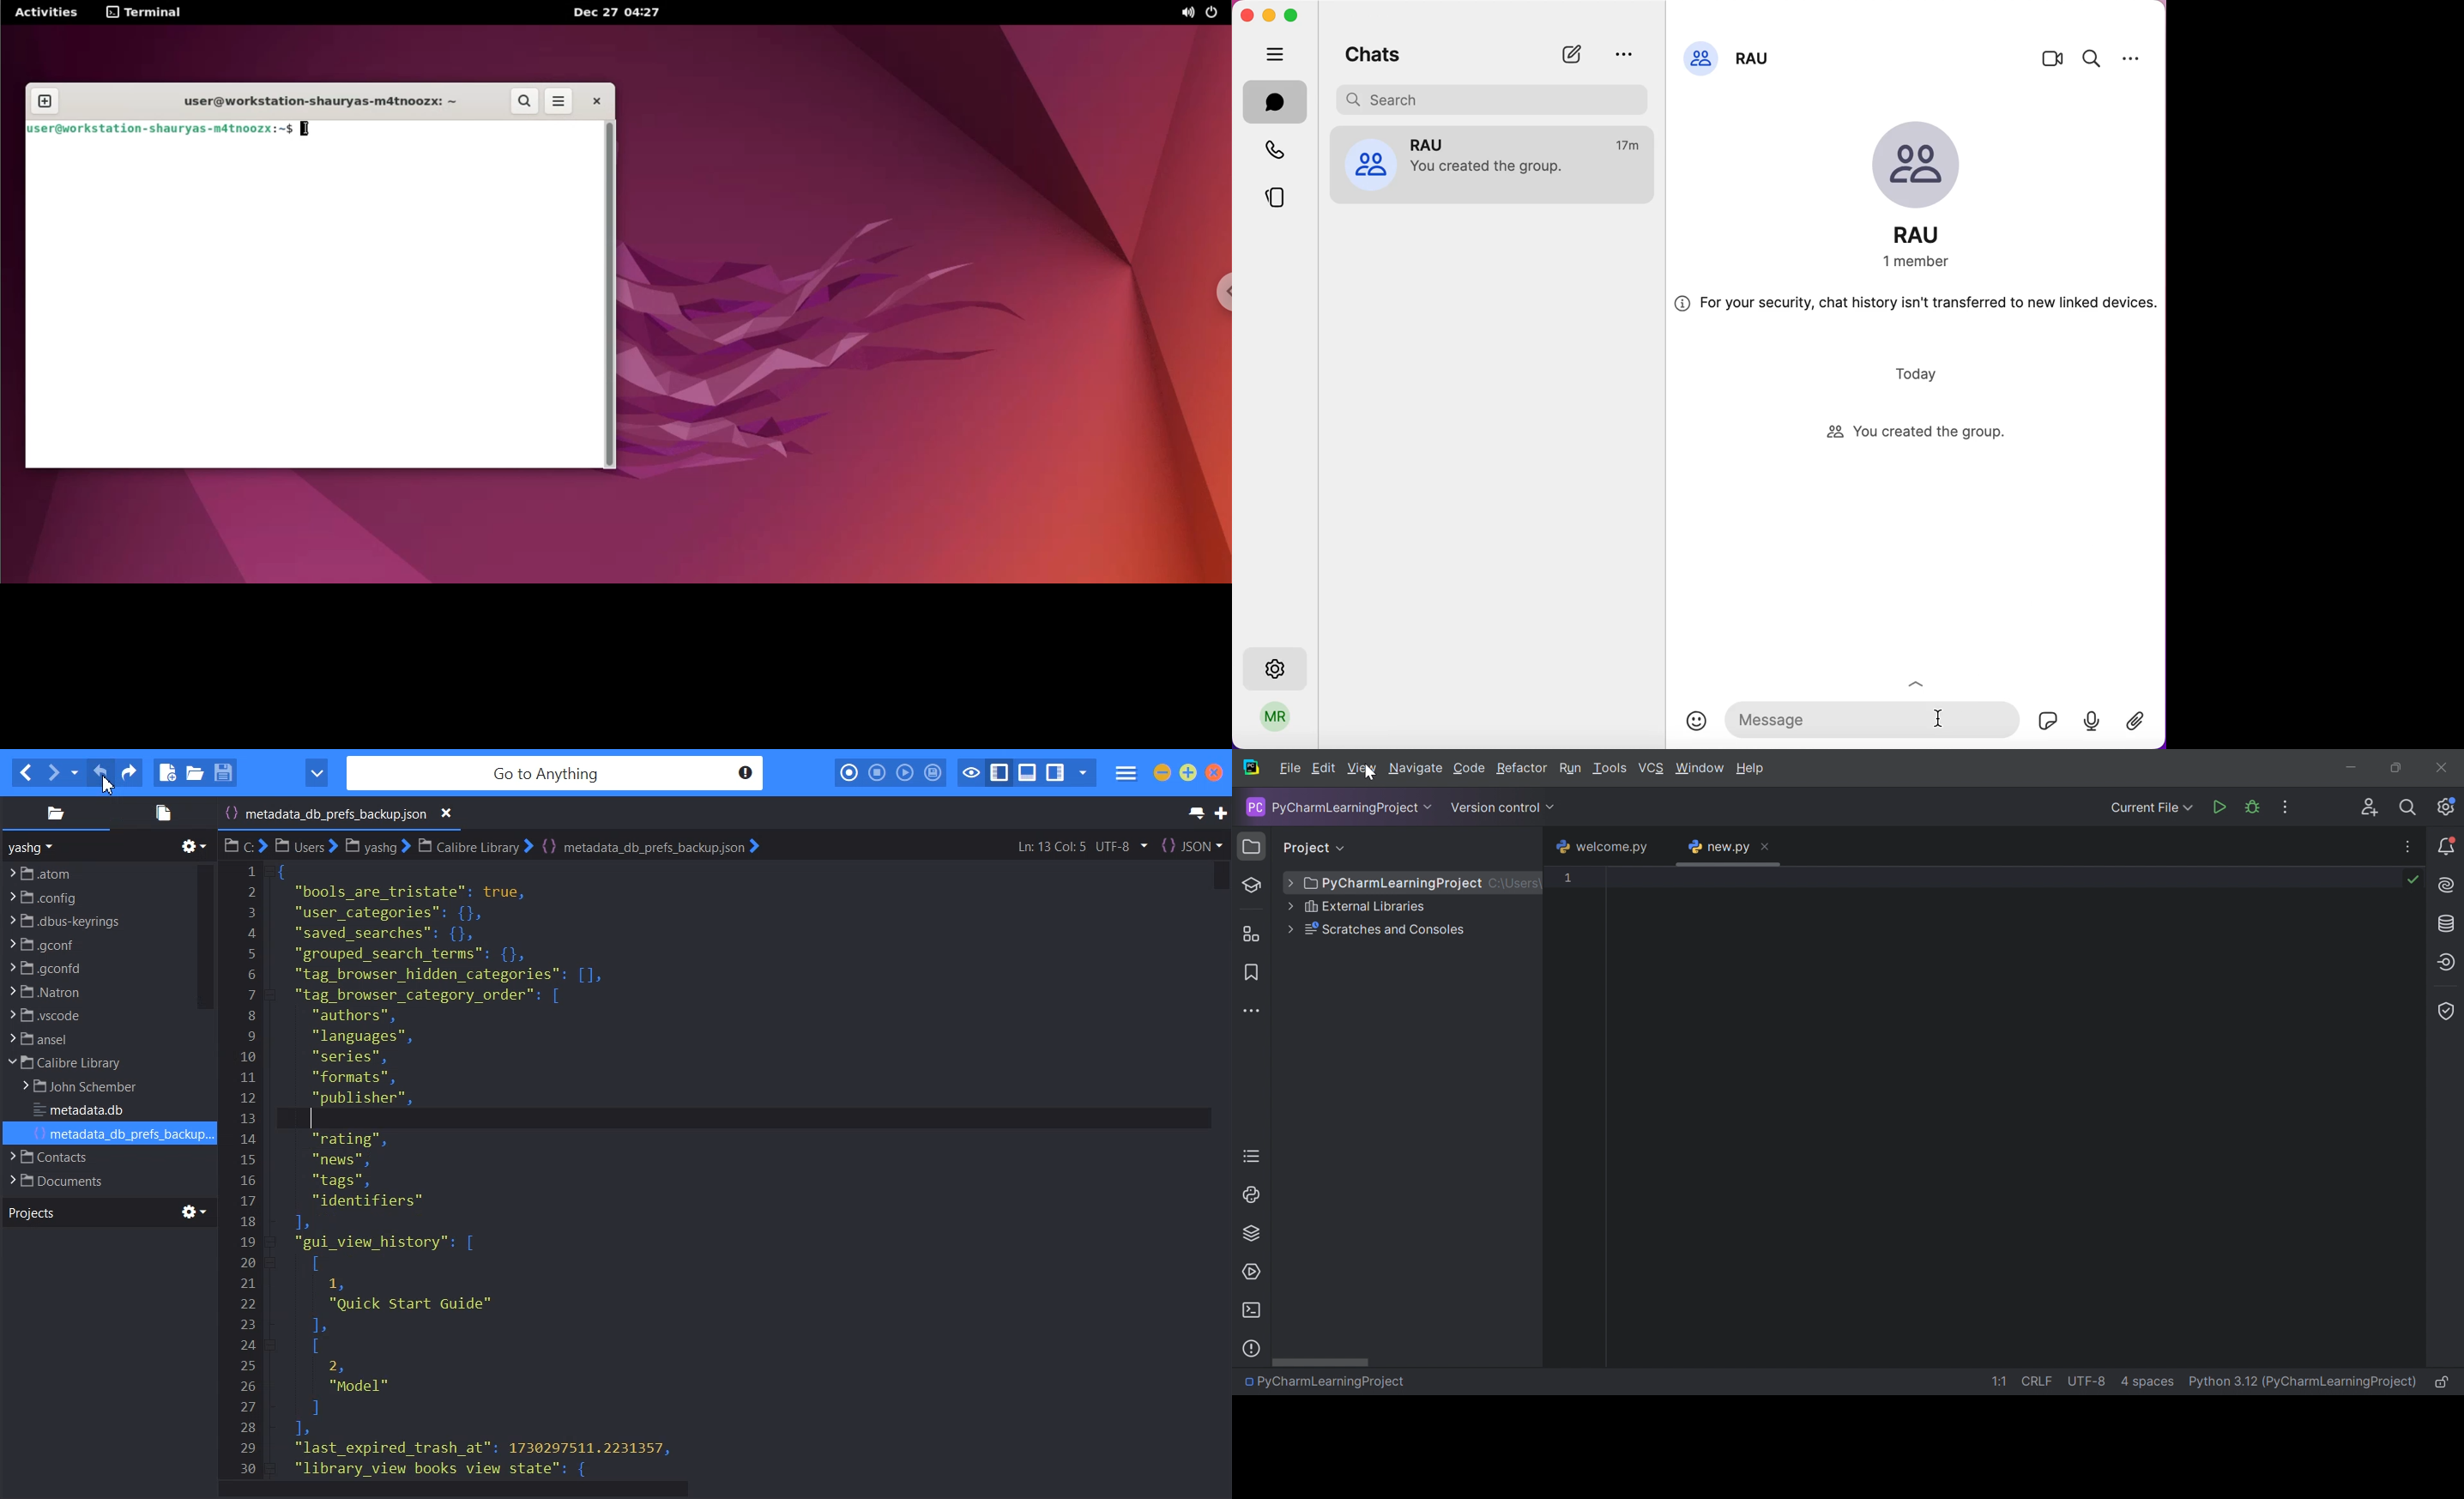 The width and height of the screenshot is (2464, 1512). Describe the element at coordinates (52, 773) in the screenshot. I see `Go Forward one location` at that location.